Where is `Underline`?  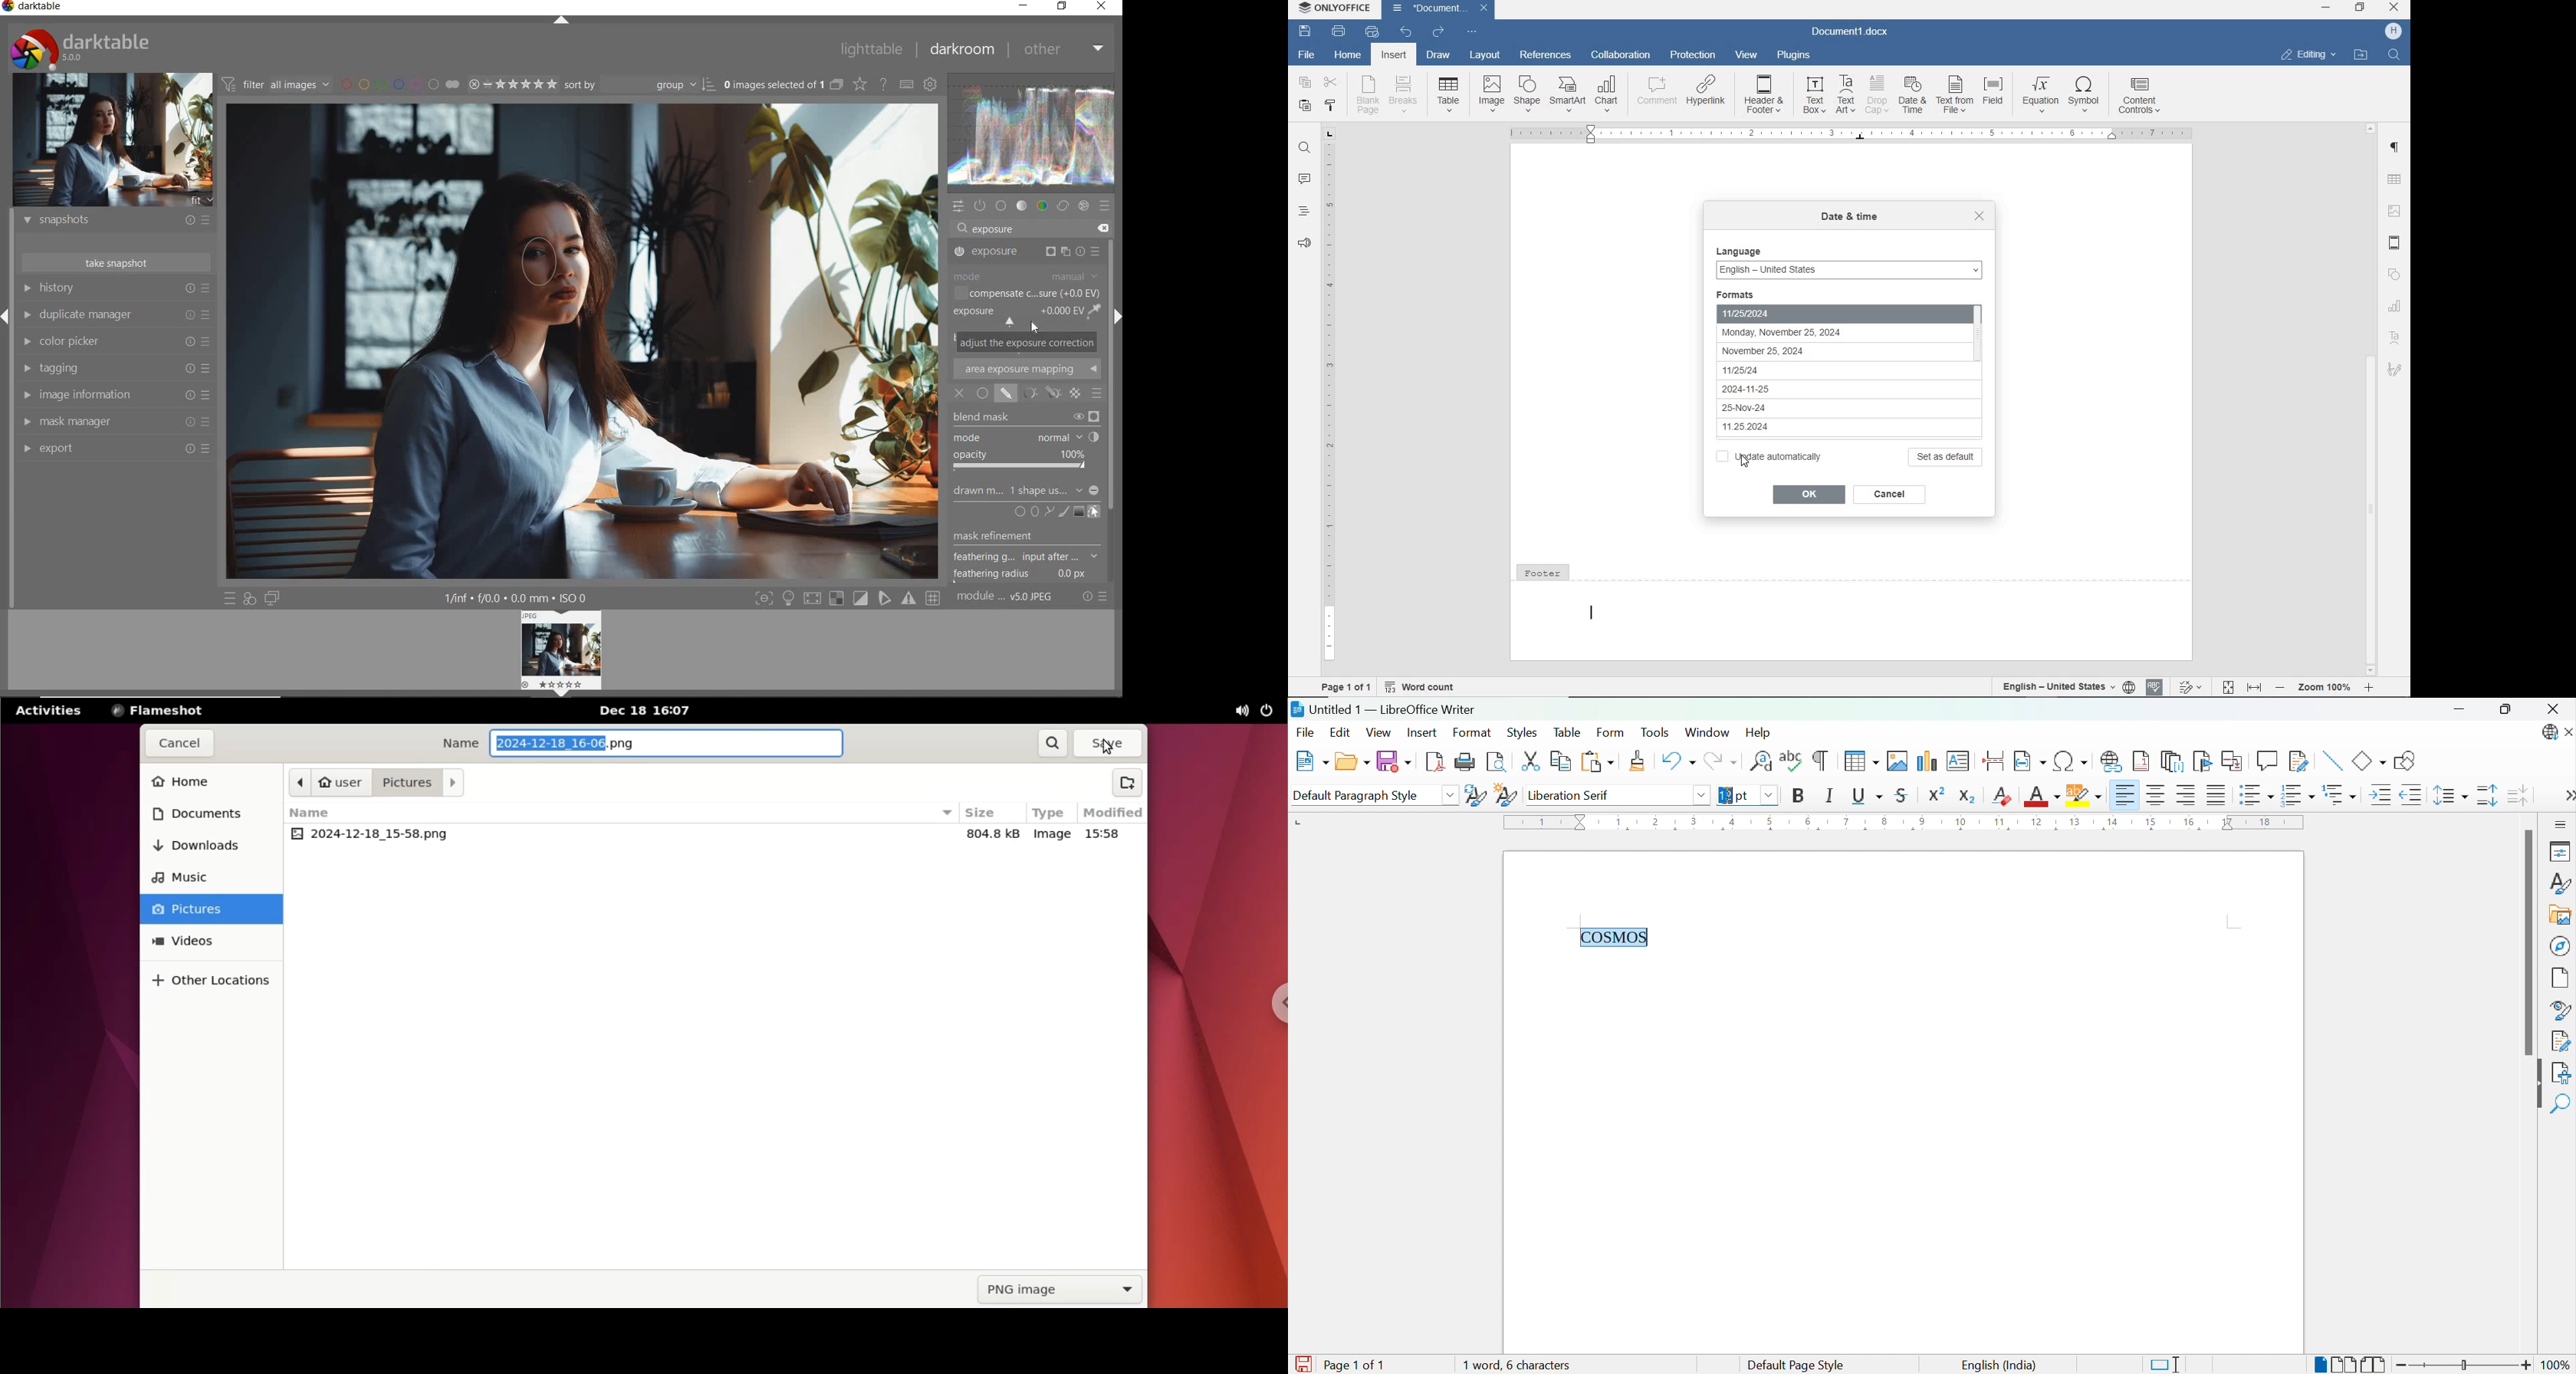
Underline is located at coordinates (1866, 796).